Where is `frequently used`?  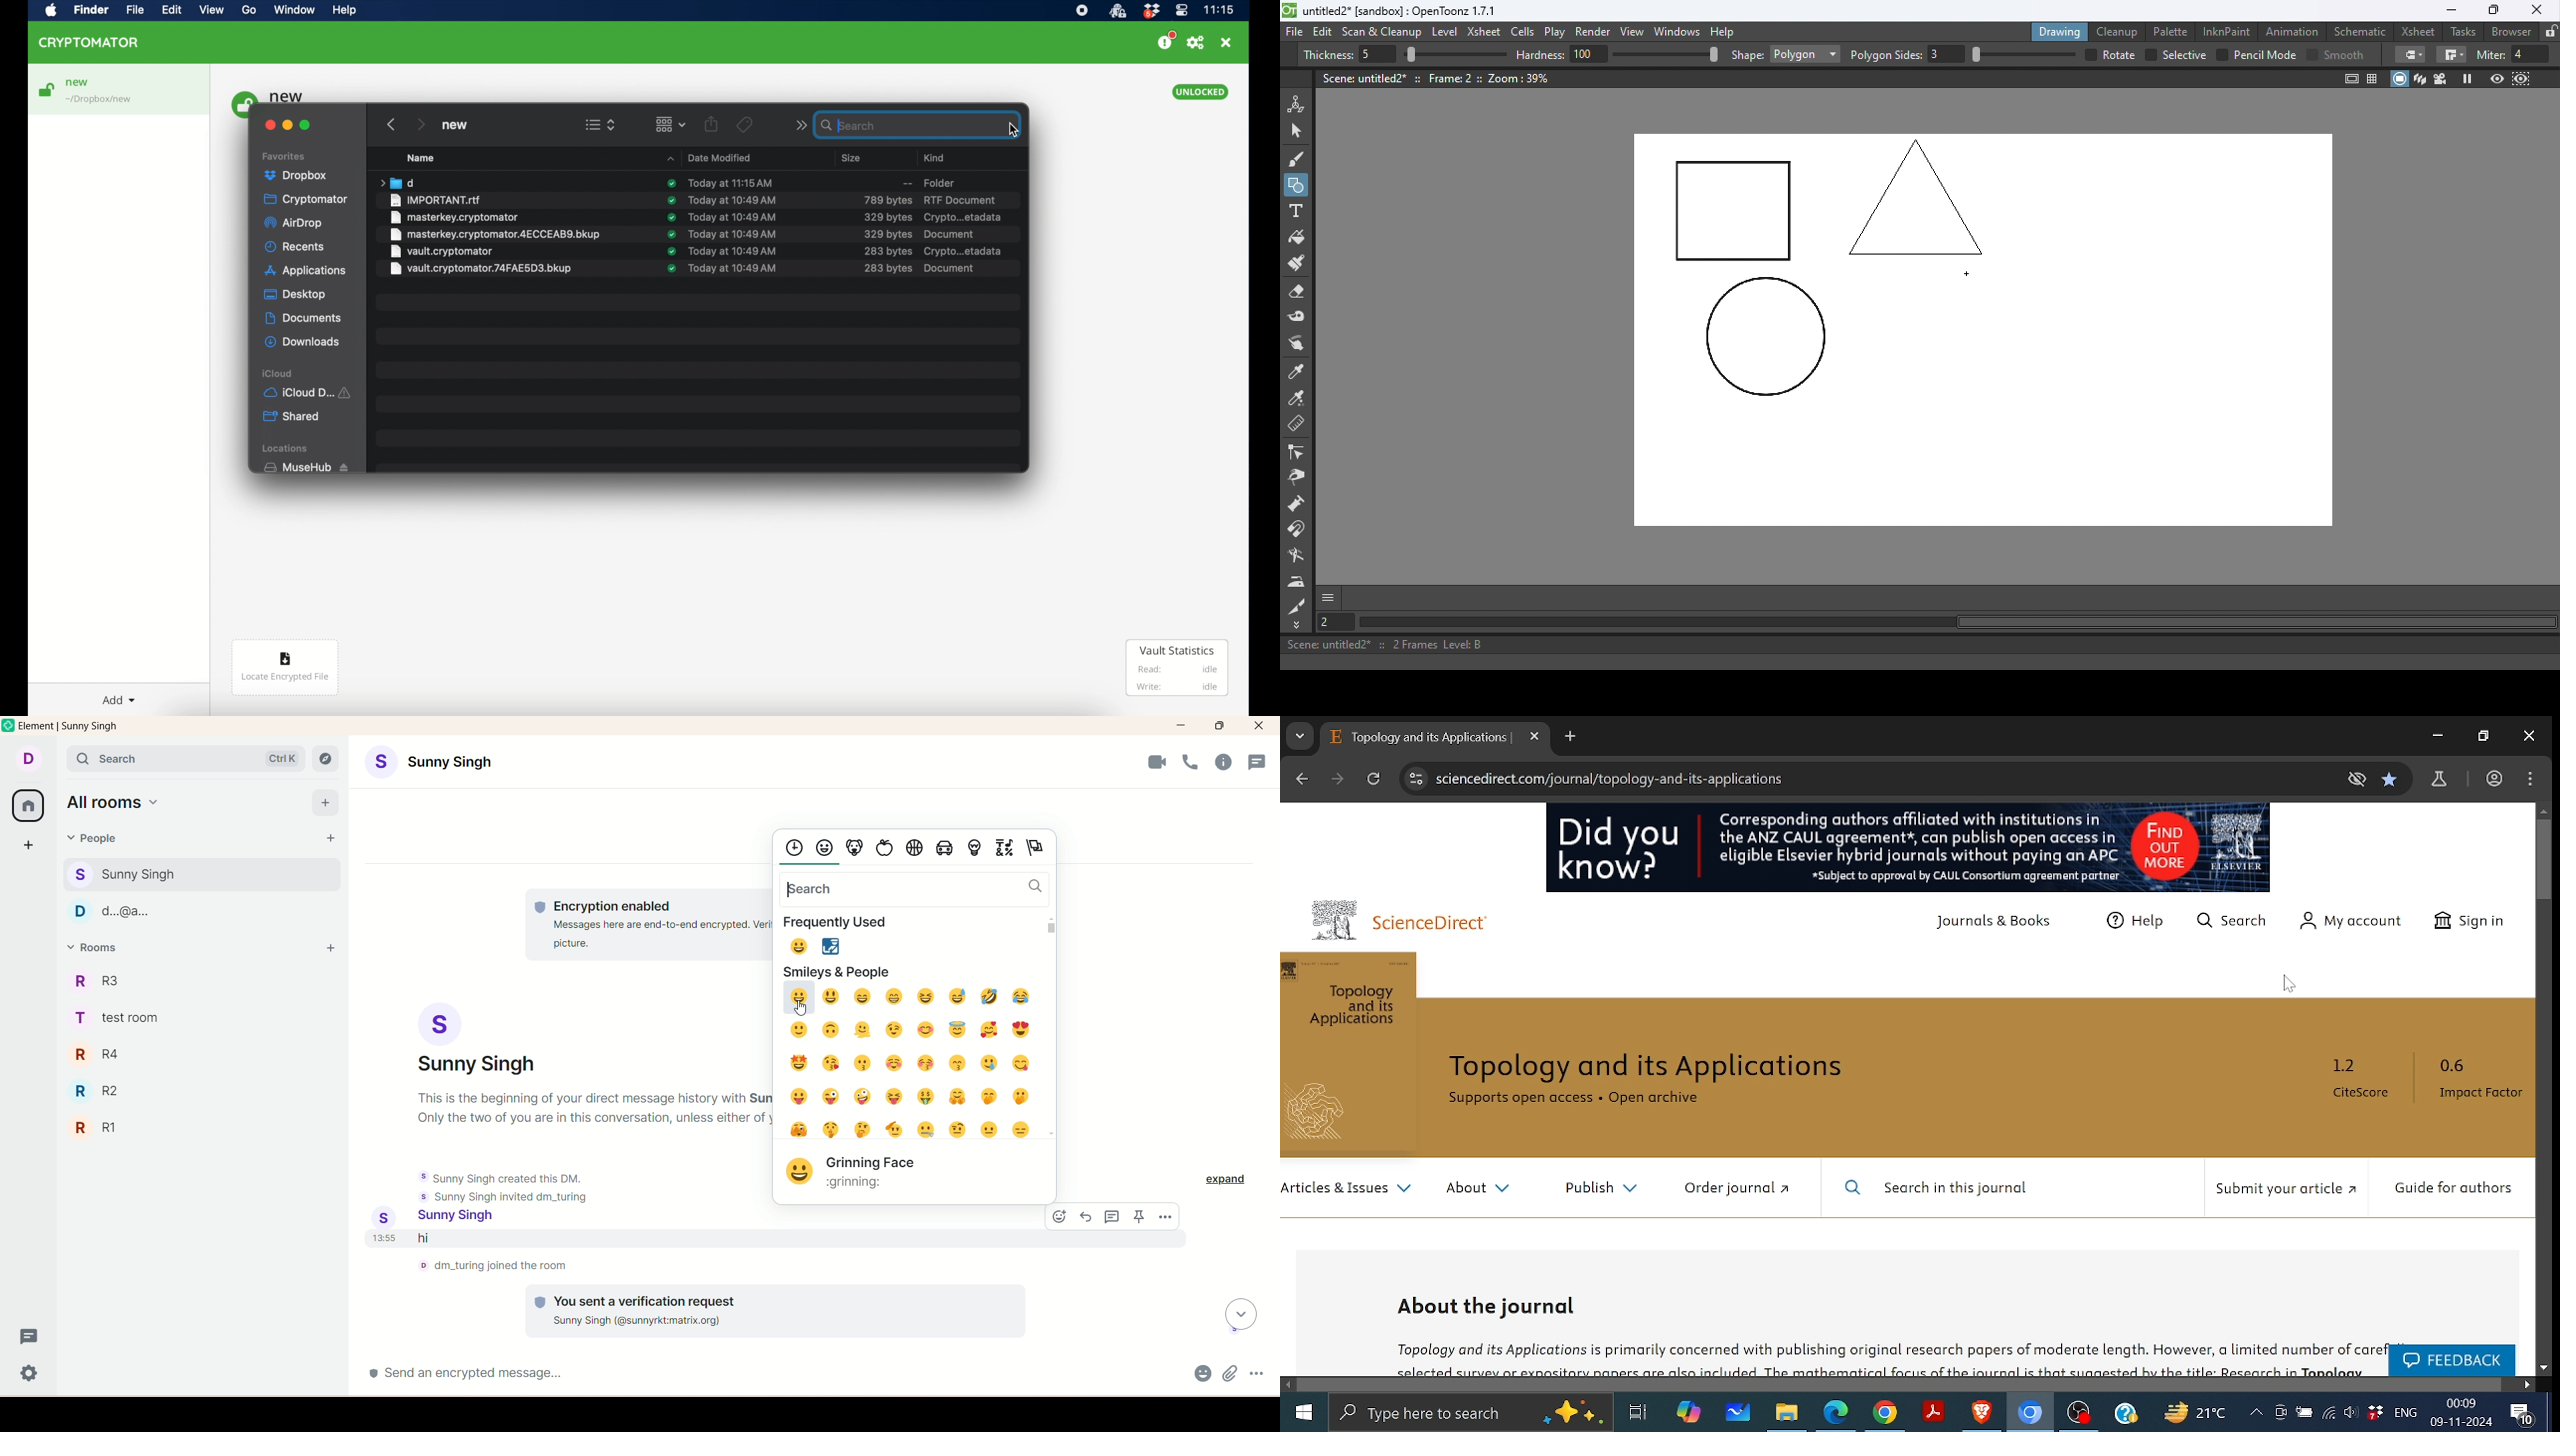
frequently used is located at coordinates (839, 923).